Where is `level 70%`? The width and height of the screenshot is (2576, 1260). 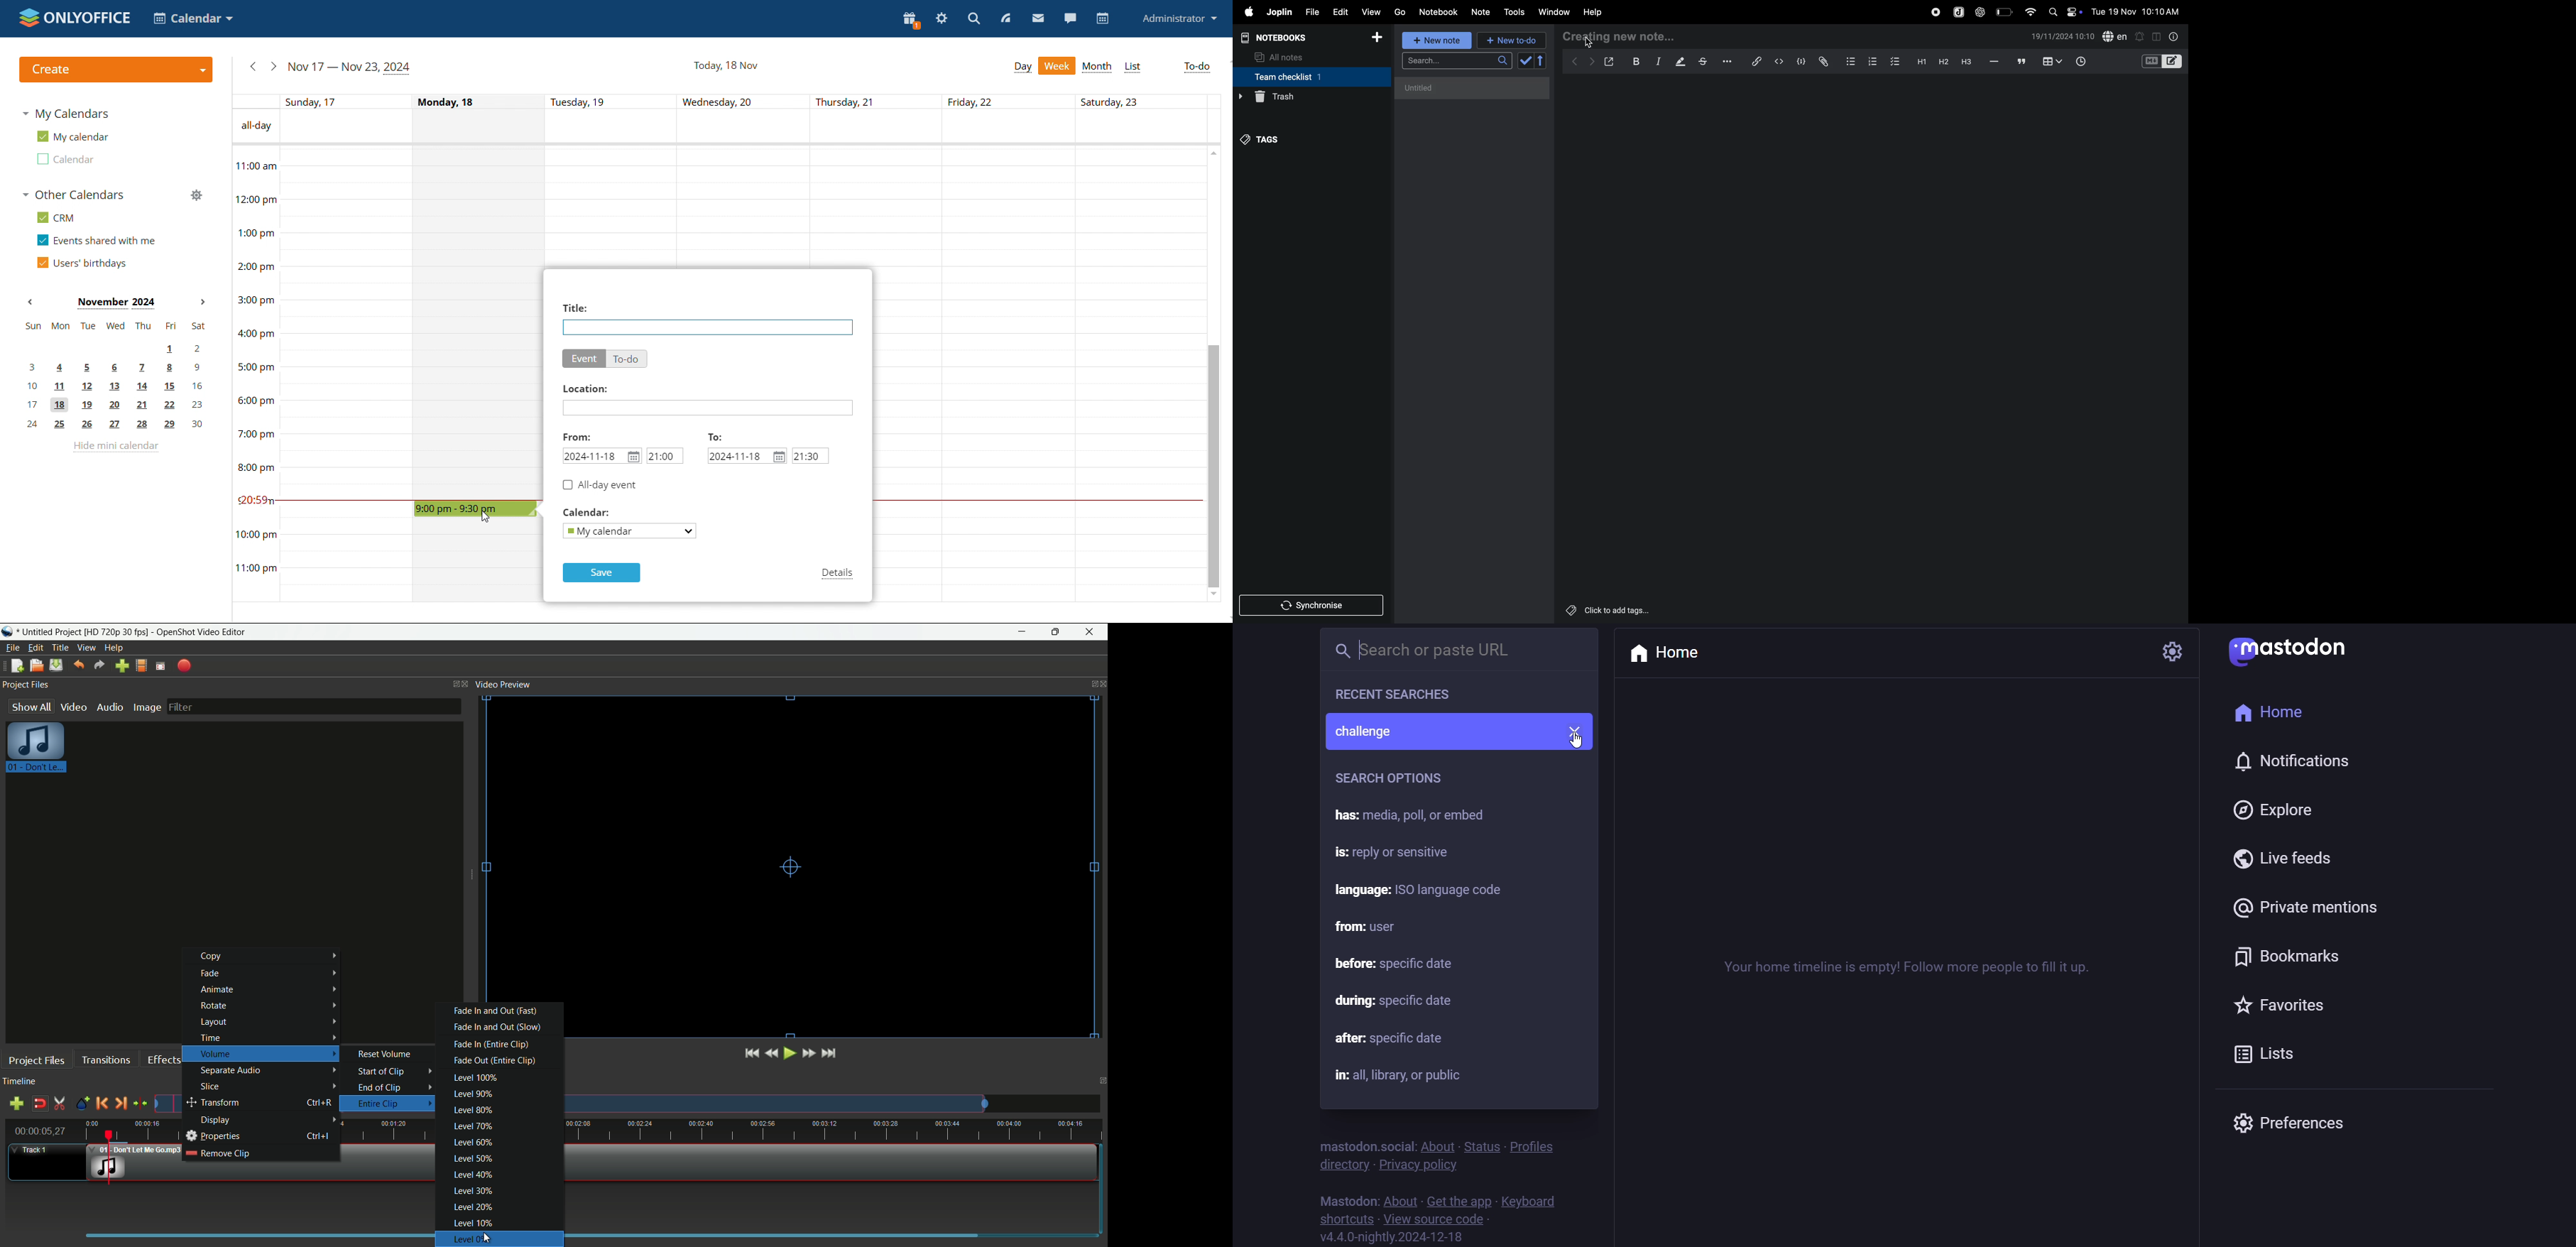
level 70% is located at coordinates (472, 1127).